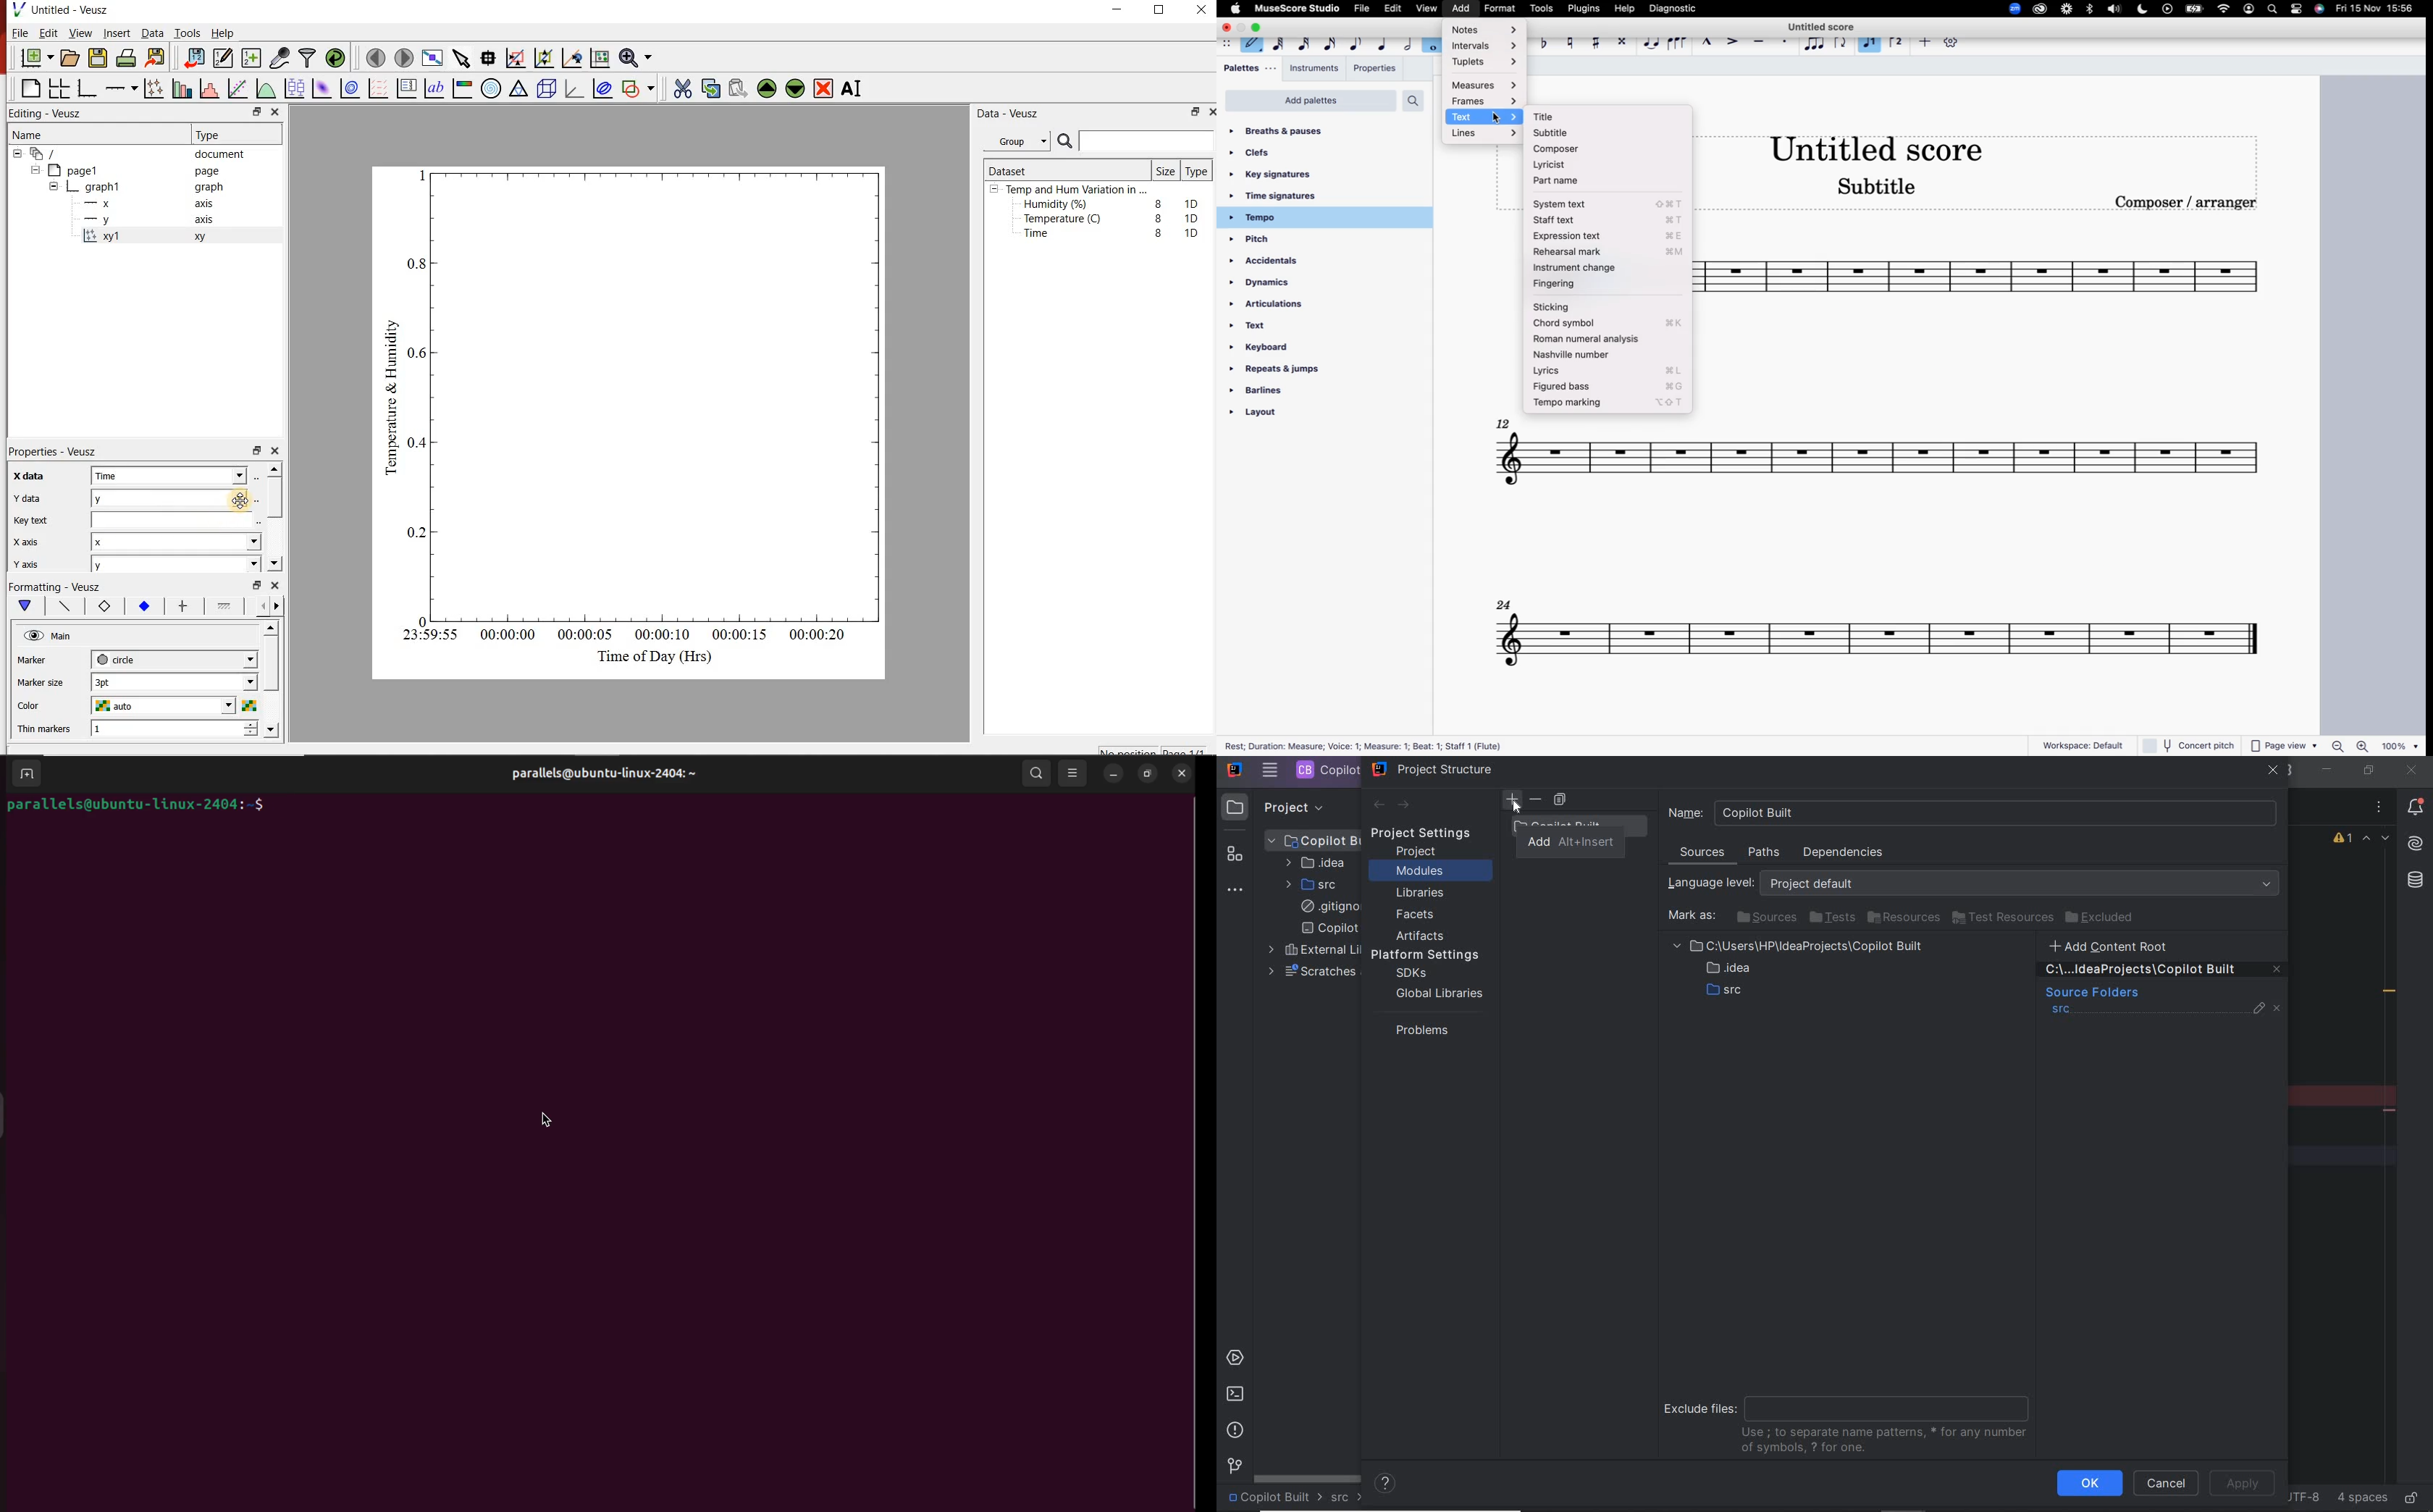 The width and height of the screenshot is (2436, 1512). I want to click on page view, so click(2286, 744).